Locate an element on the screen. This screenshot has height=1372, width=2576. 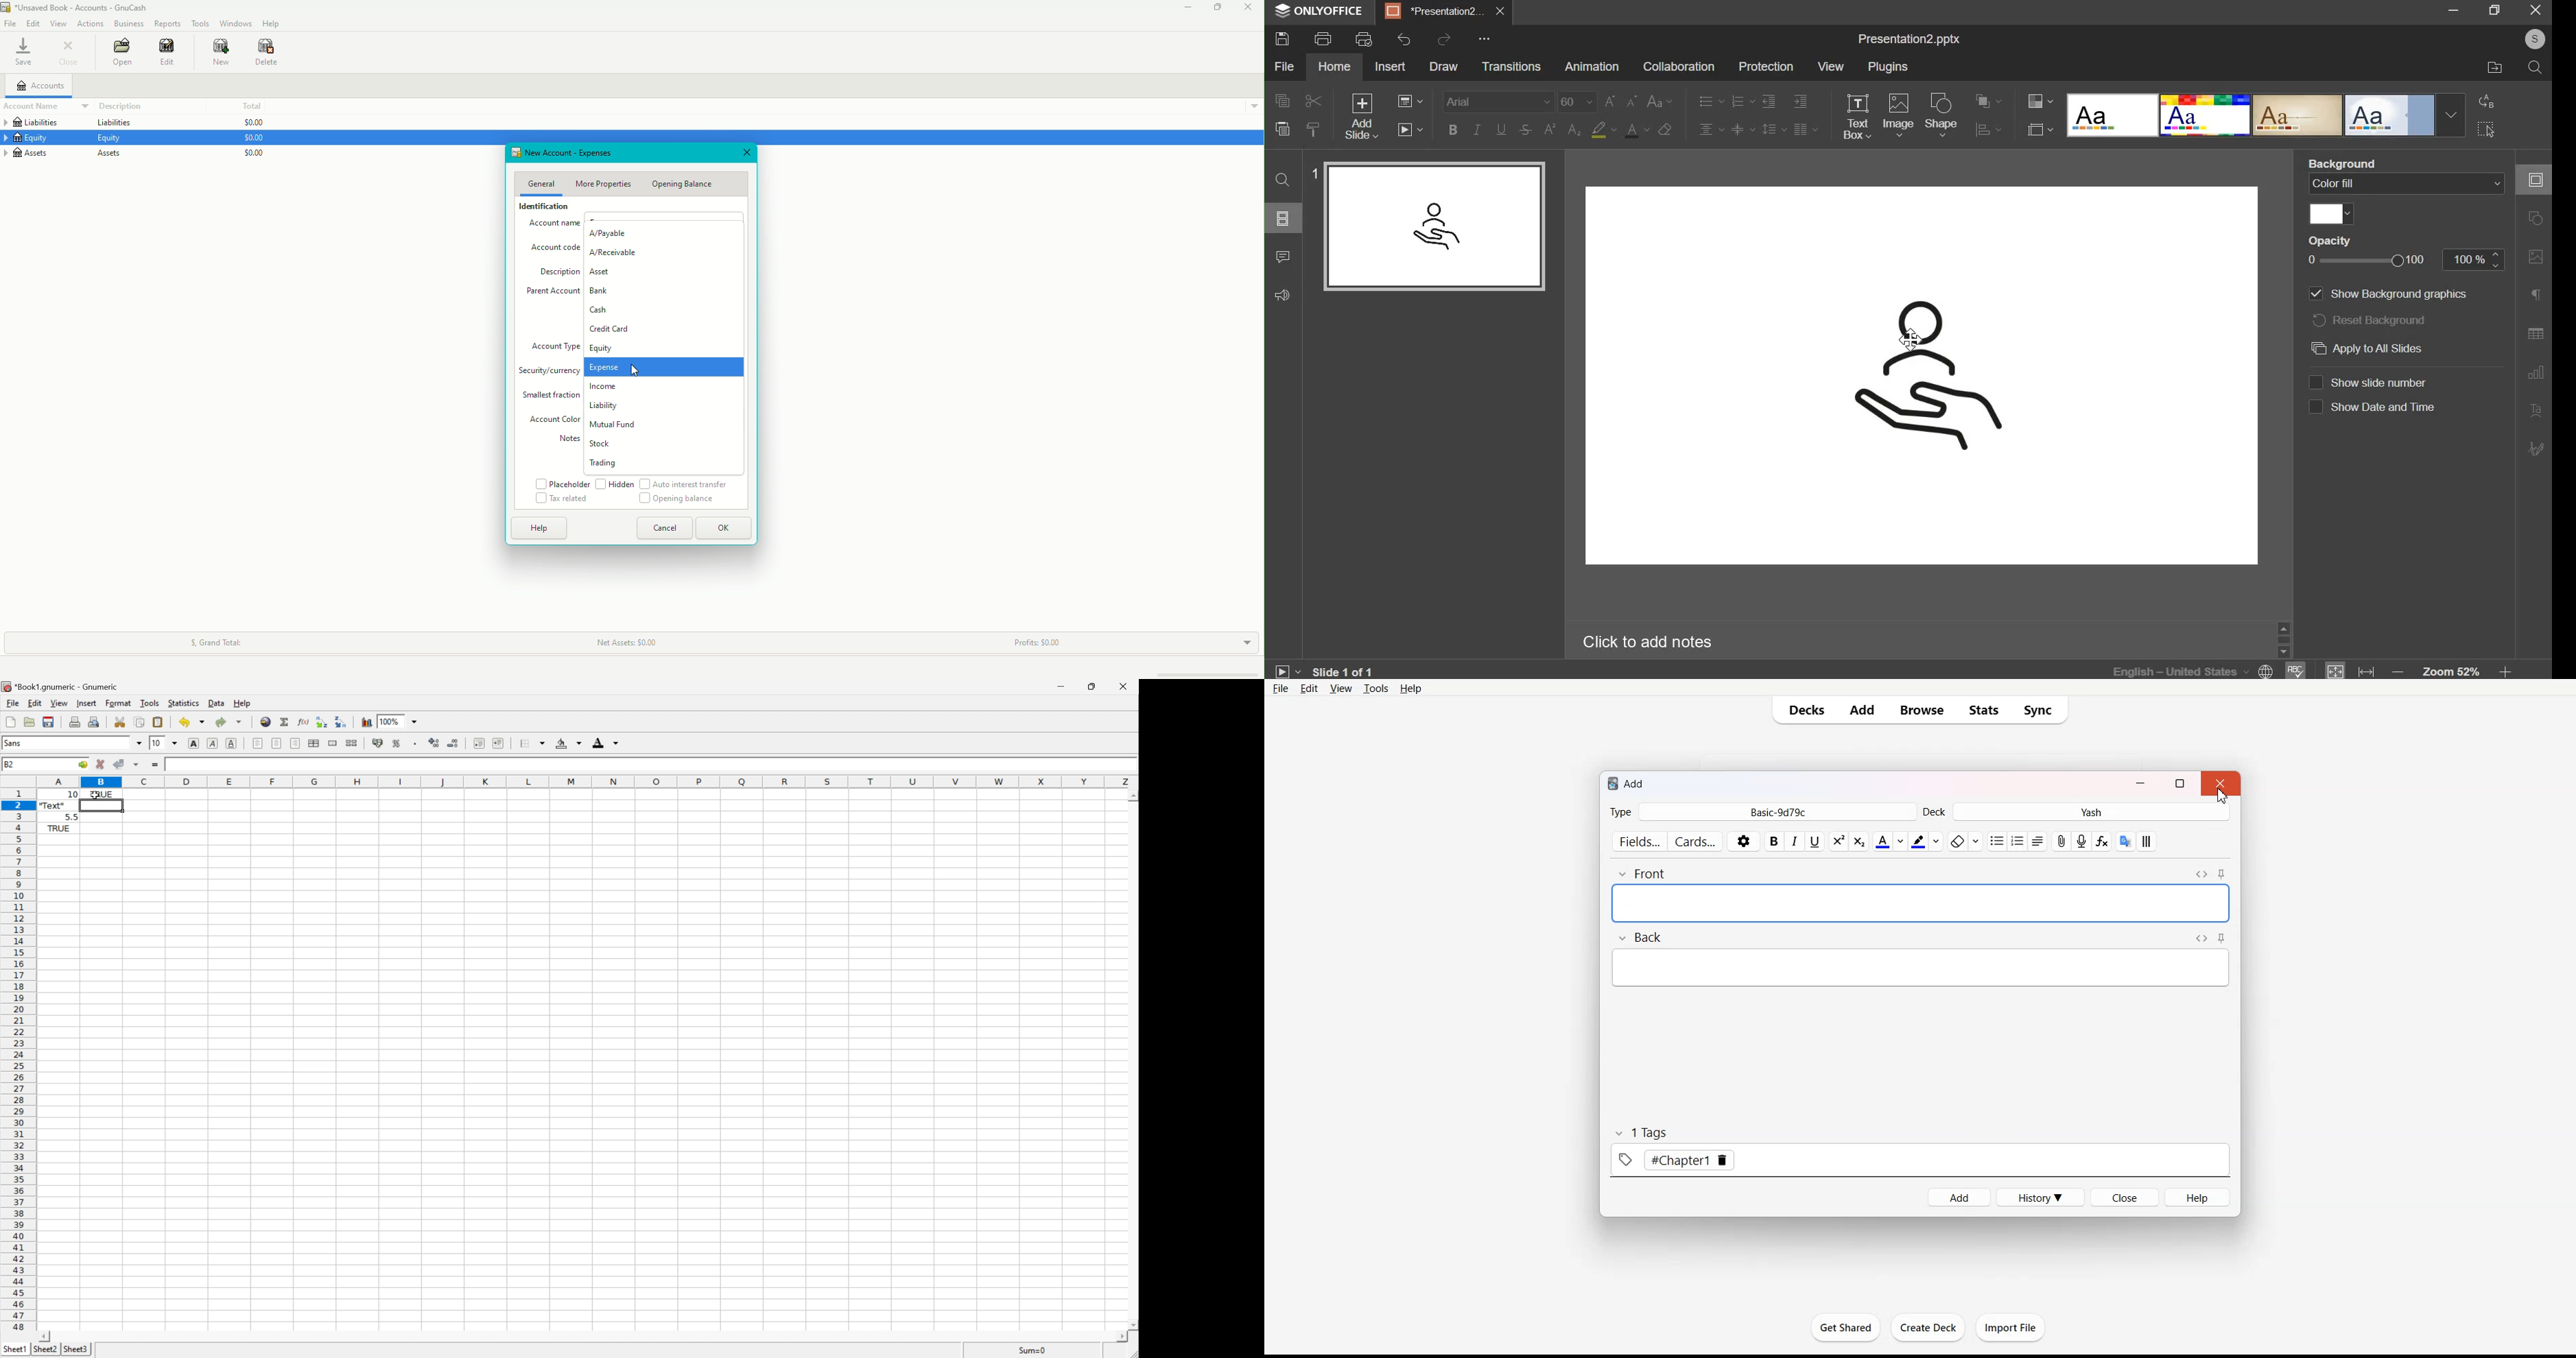
spelling is located at coordinates (2296, 670).